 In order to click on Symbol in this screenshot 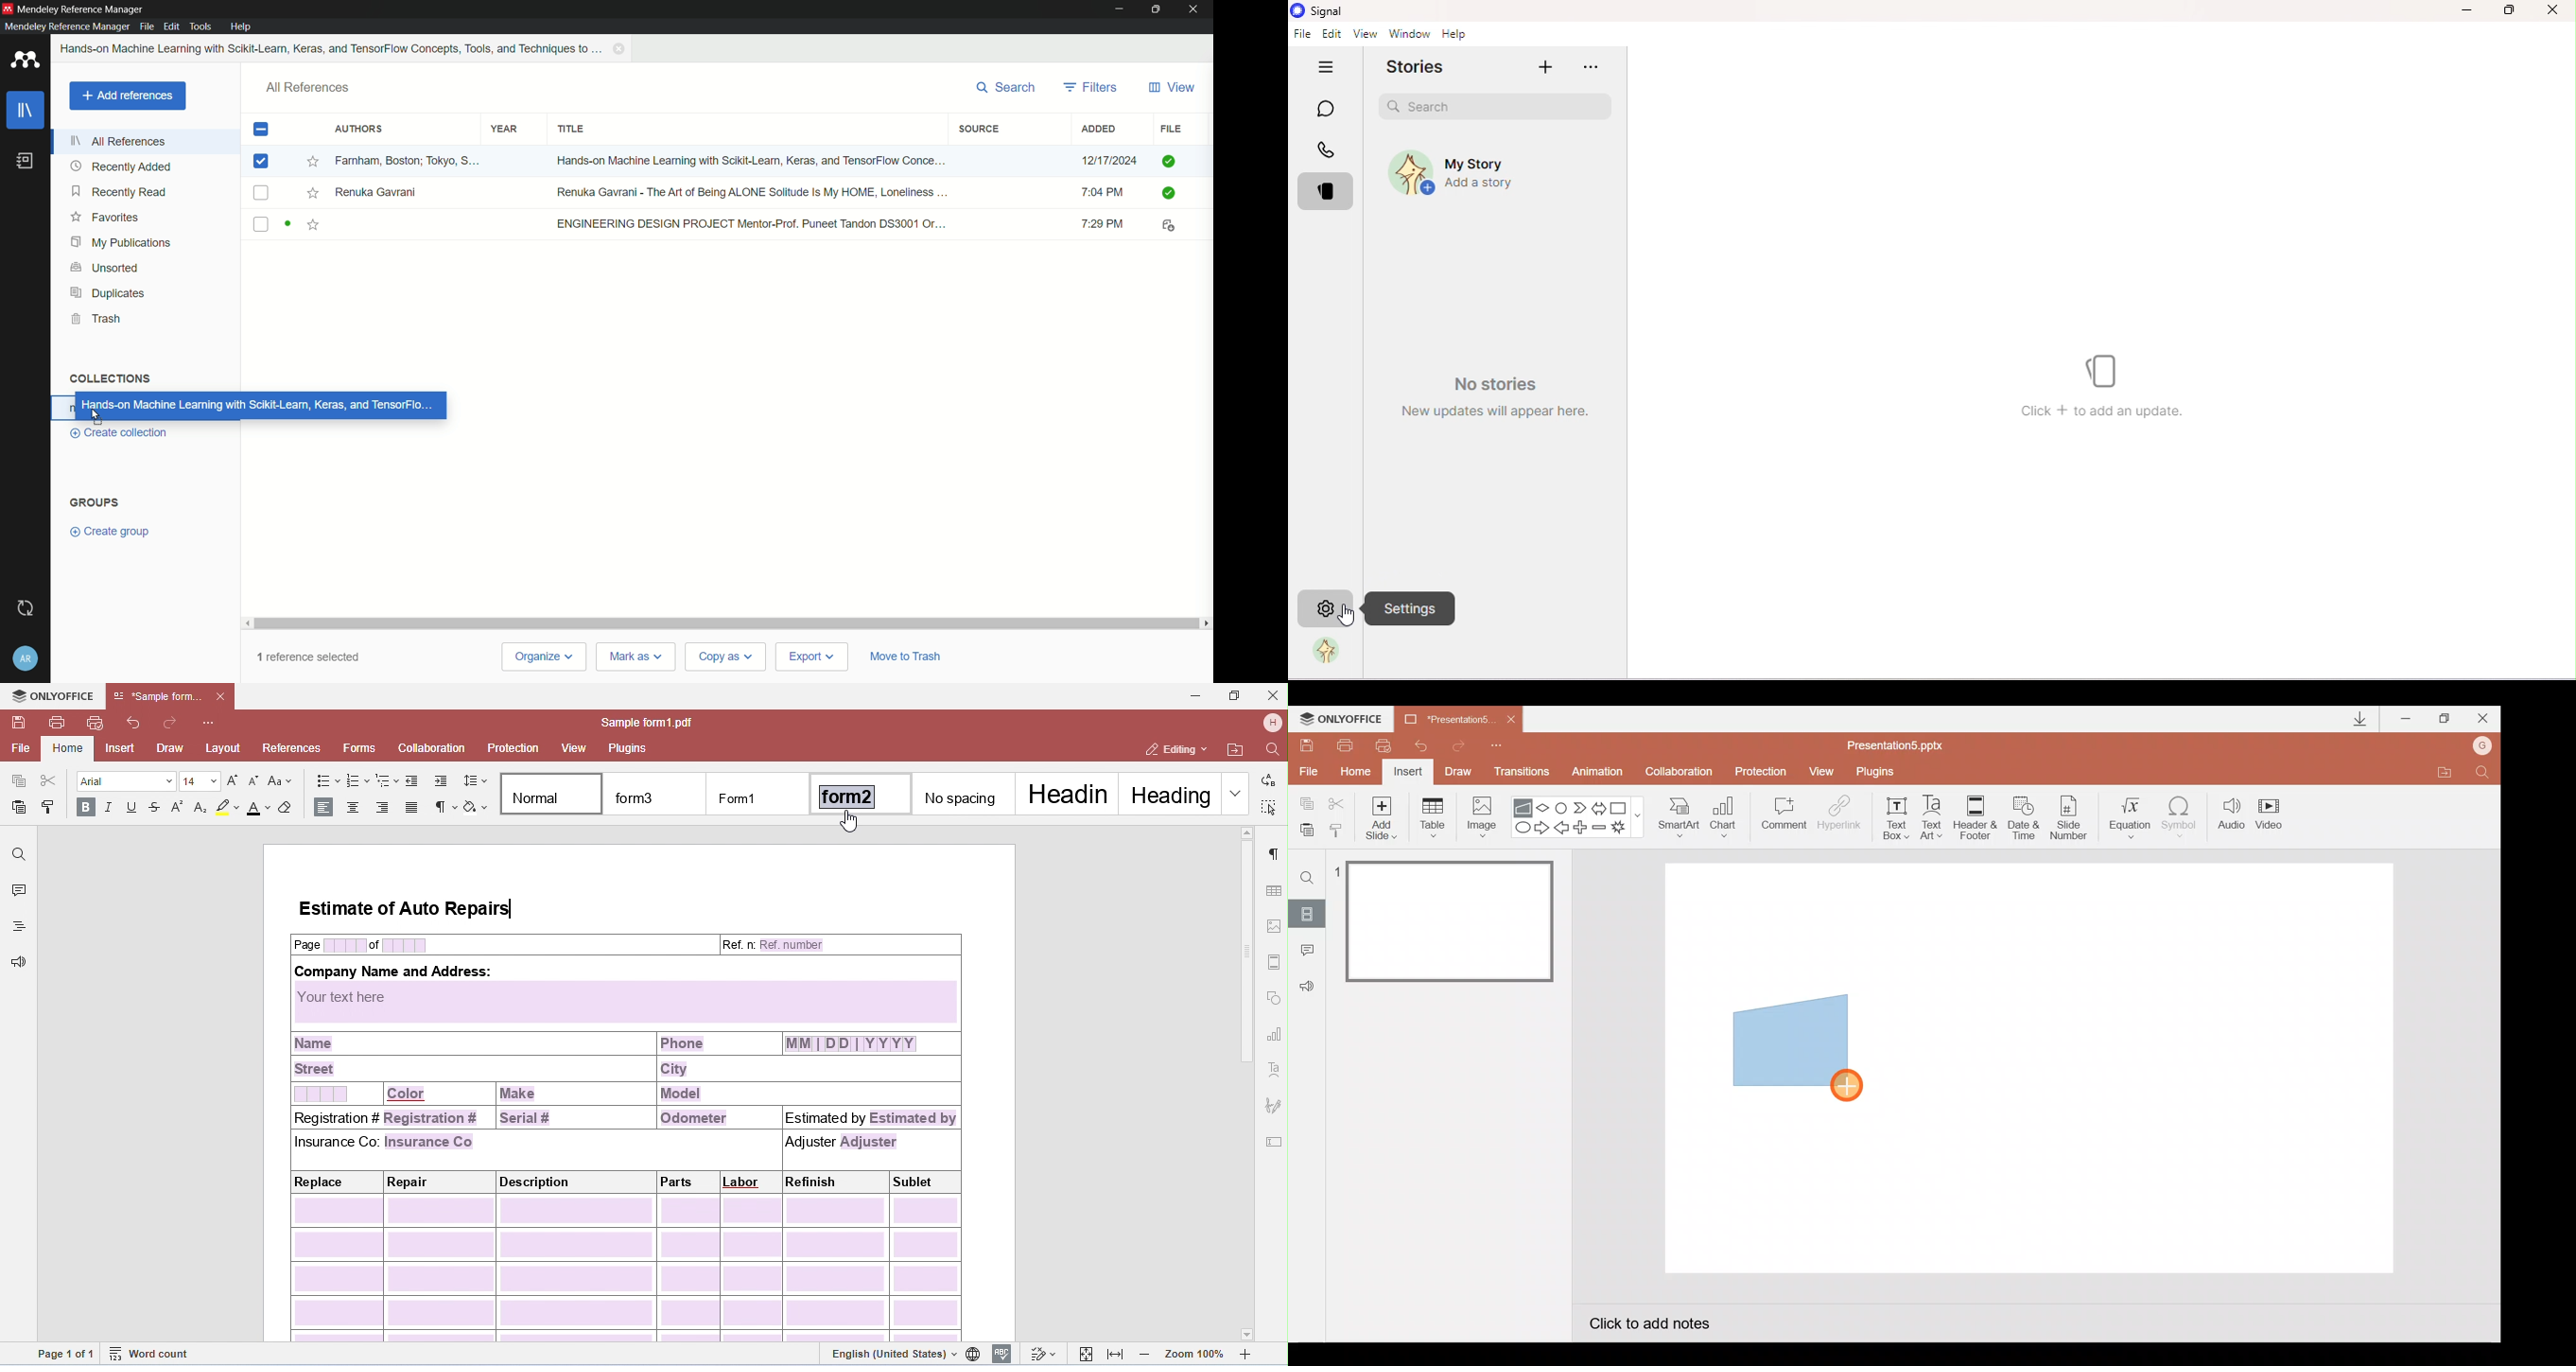, I will do `click(2184, 816)`.